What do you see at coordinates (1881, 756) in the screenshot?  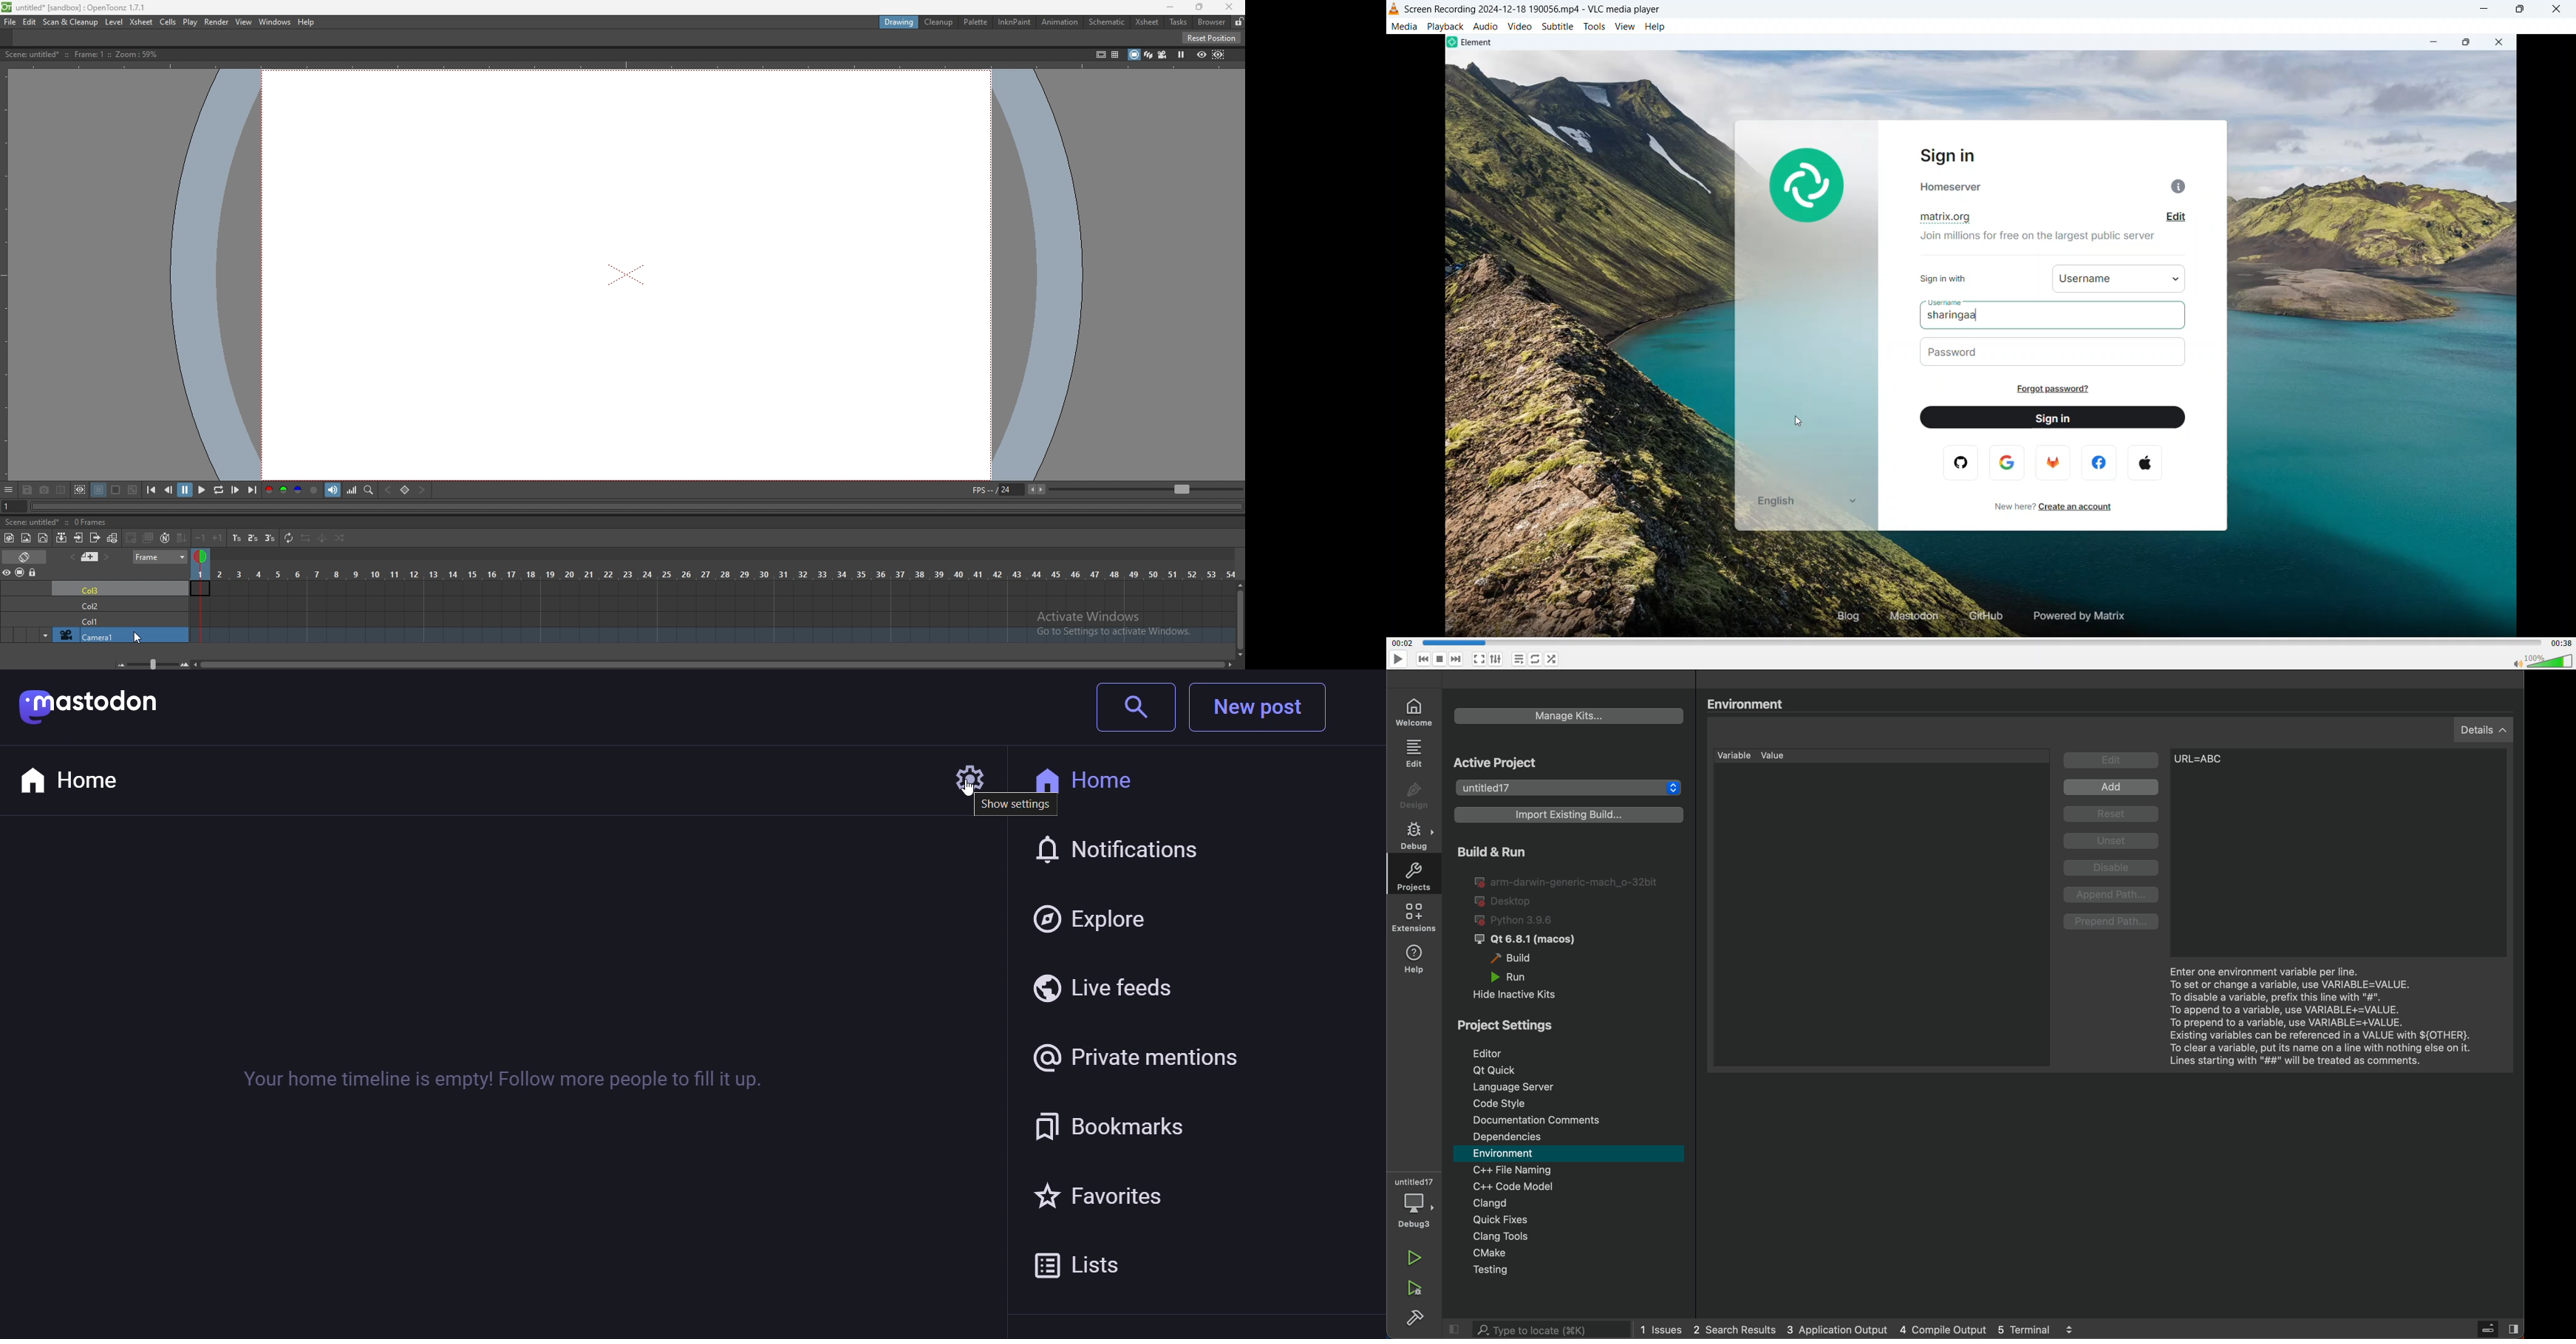 I see `variable lists` at bounding box center [1881, 756].